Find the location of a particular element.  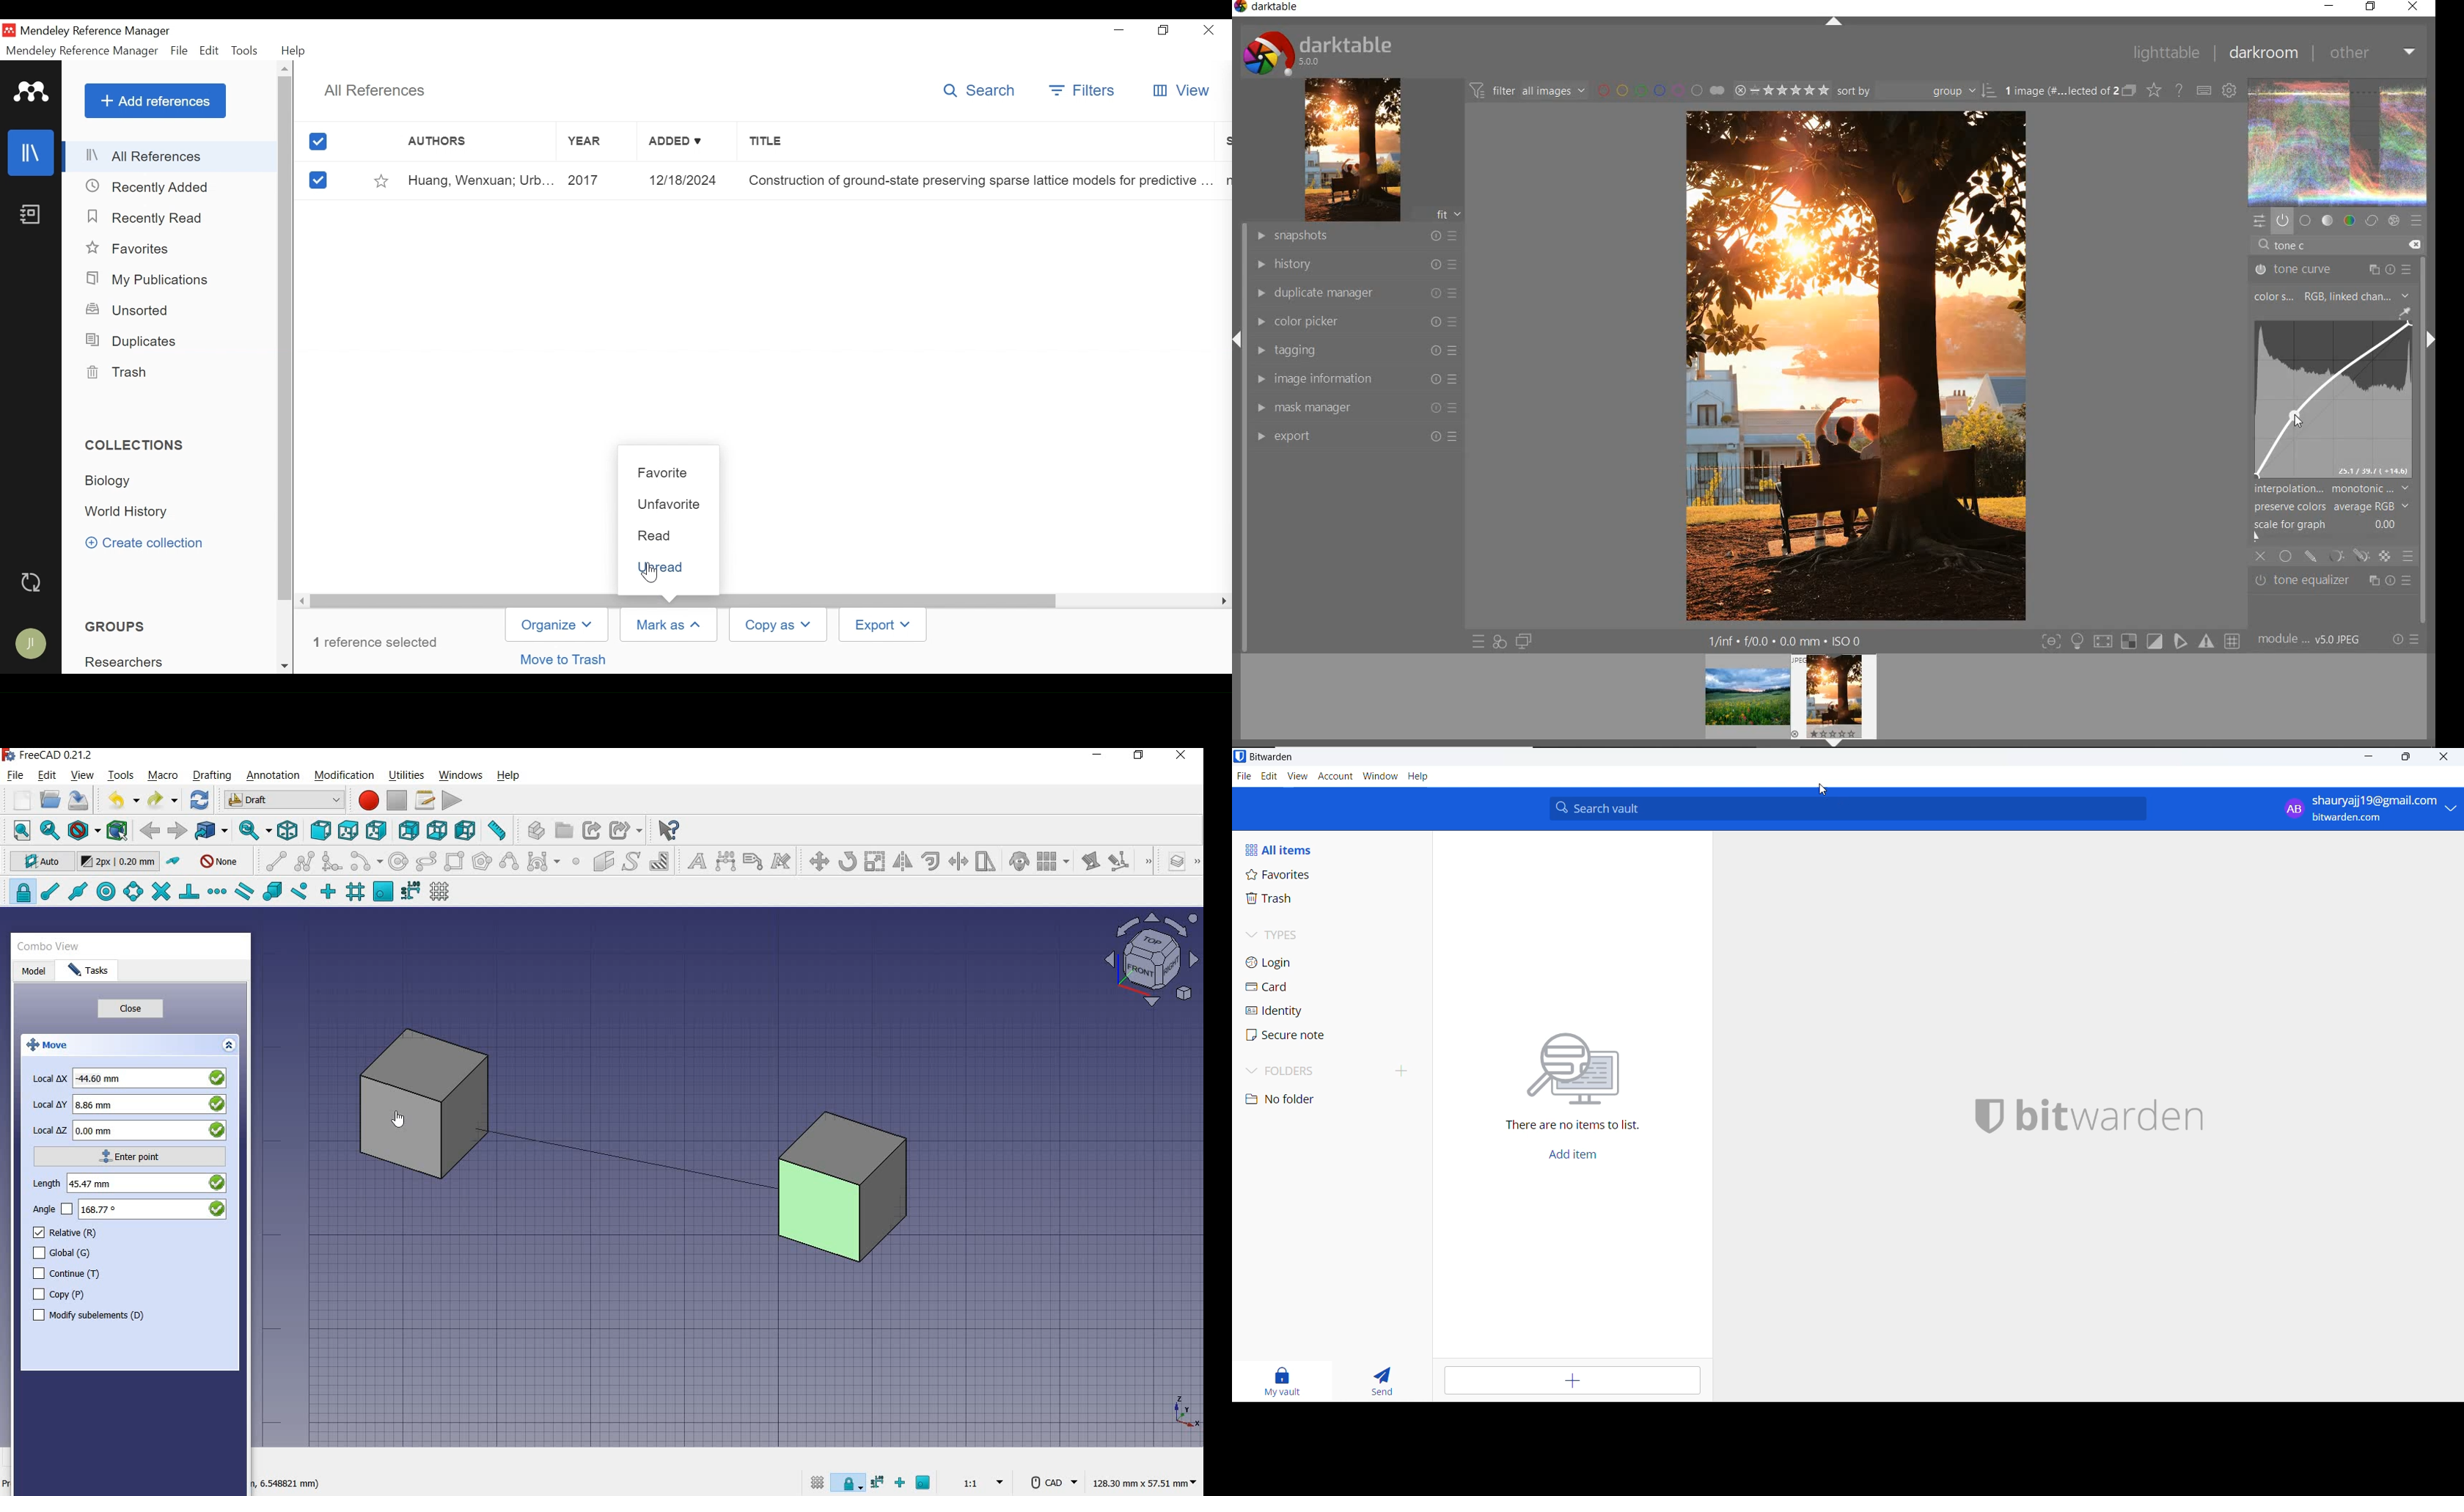

Favorites is located at coordinates (132, 248).